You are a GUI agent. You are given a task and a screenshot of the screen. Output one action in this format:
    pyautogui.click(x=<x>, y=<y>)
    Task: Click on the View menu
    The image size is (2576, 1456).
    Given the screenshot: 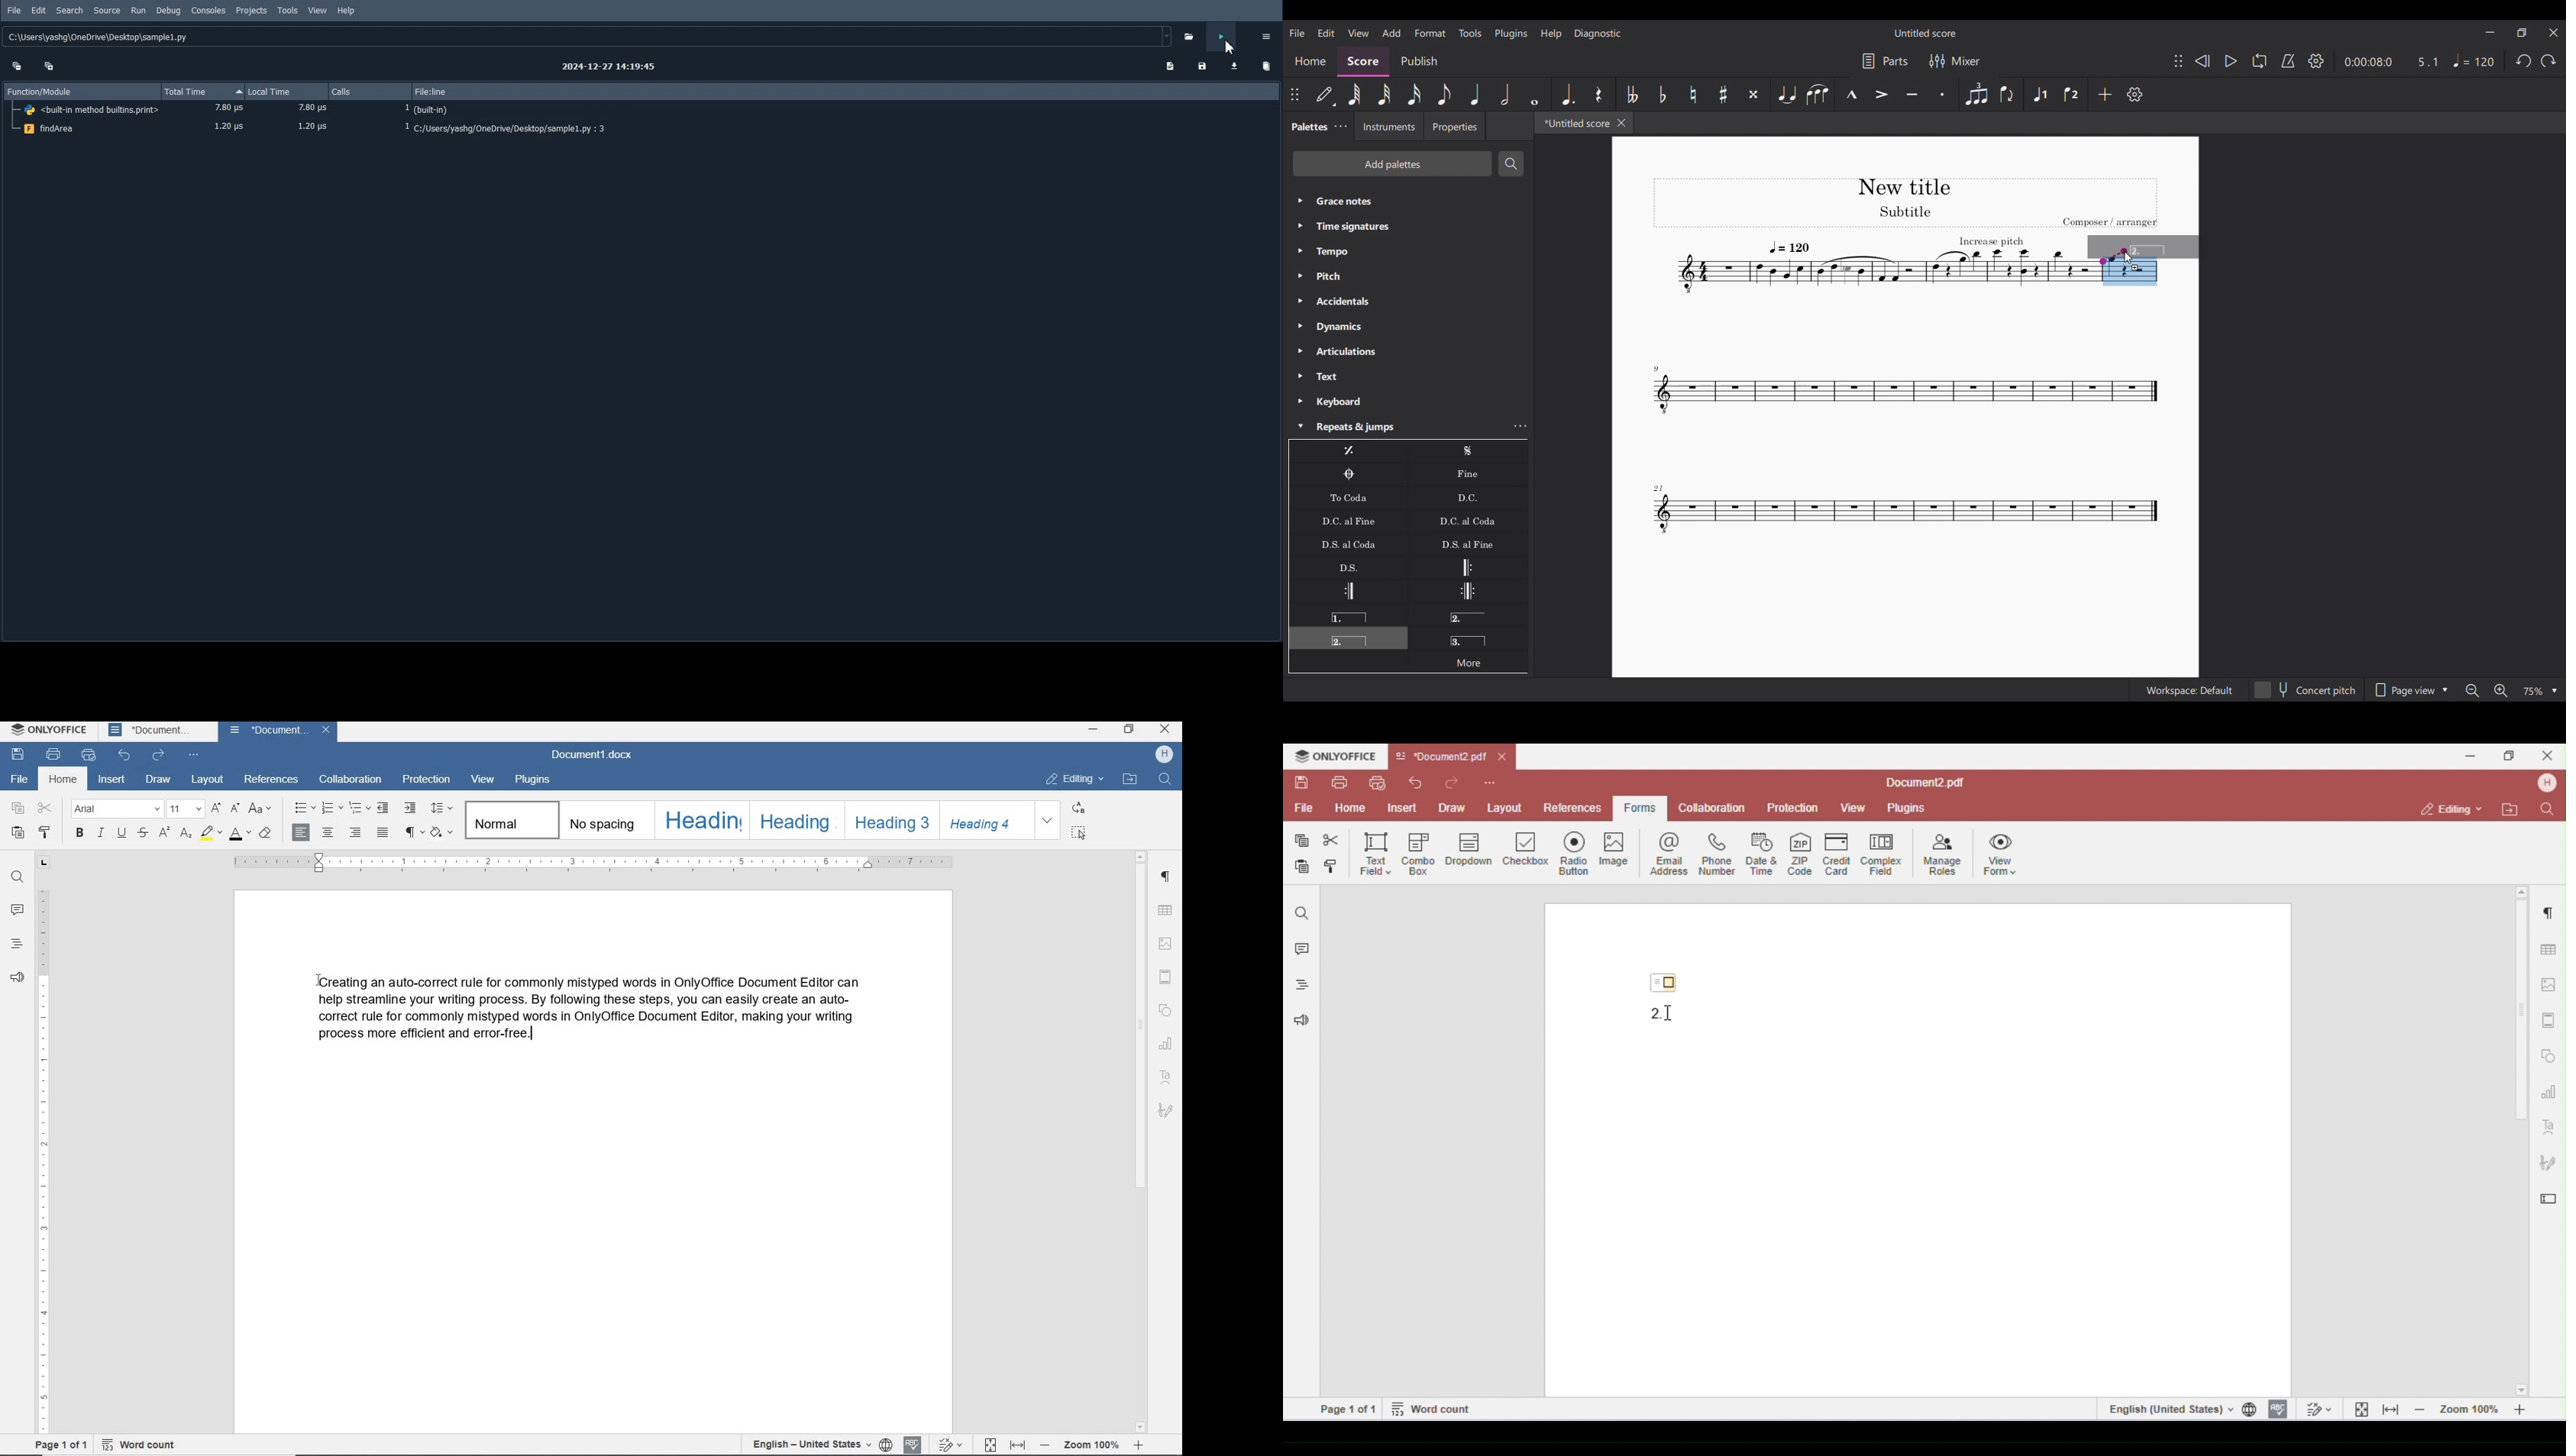 What is the action you would take?
    pyautogui.click(x=1359, y=33)
    